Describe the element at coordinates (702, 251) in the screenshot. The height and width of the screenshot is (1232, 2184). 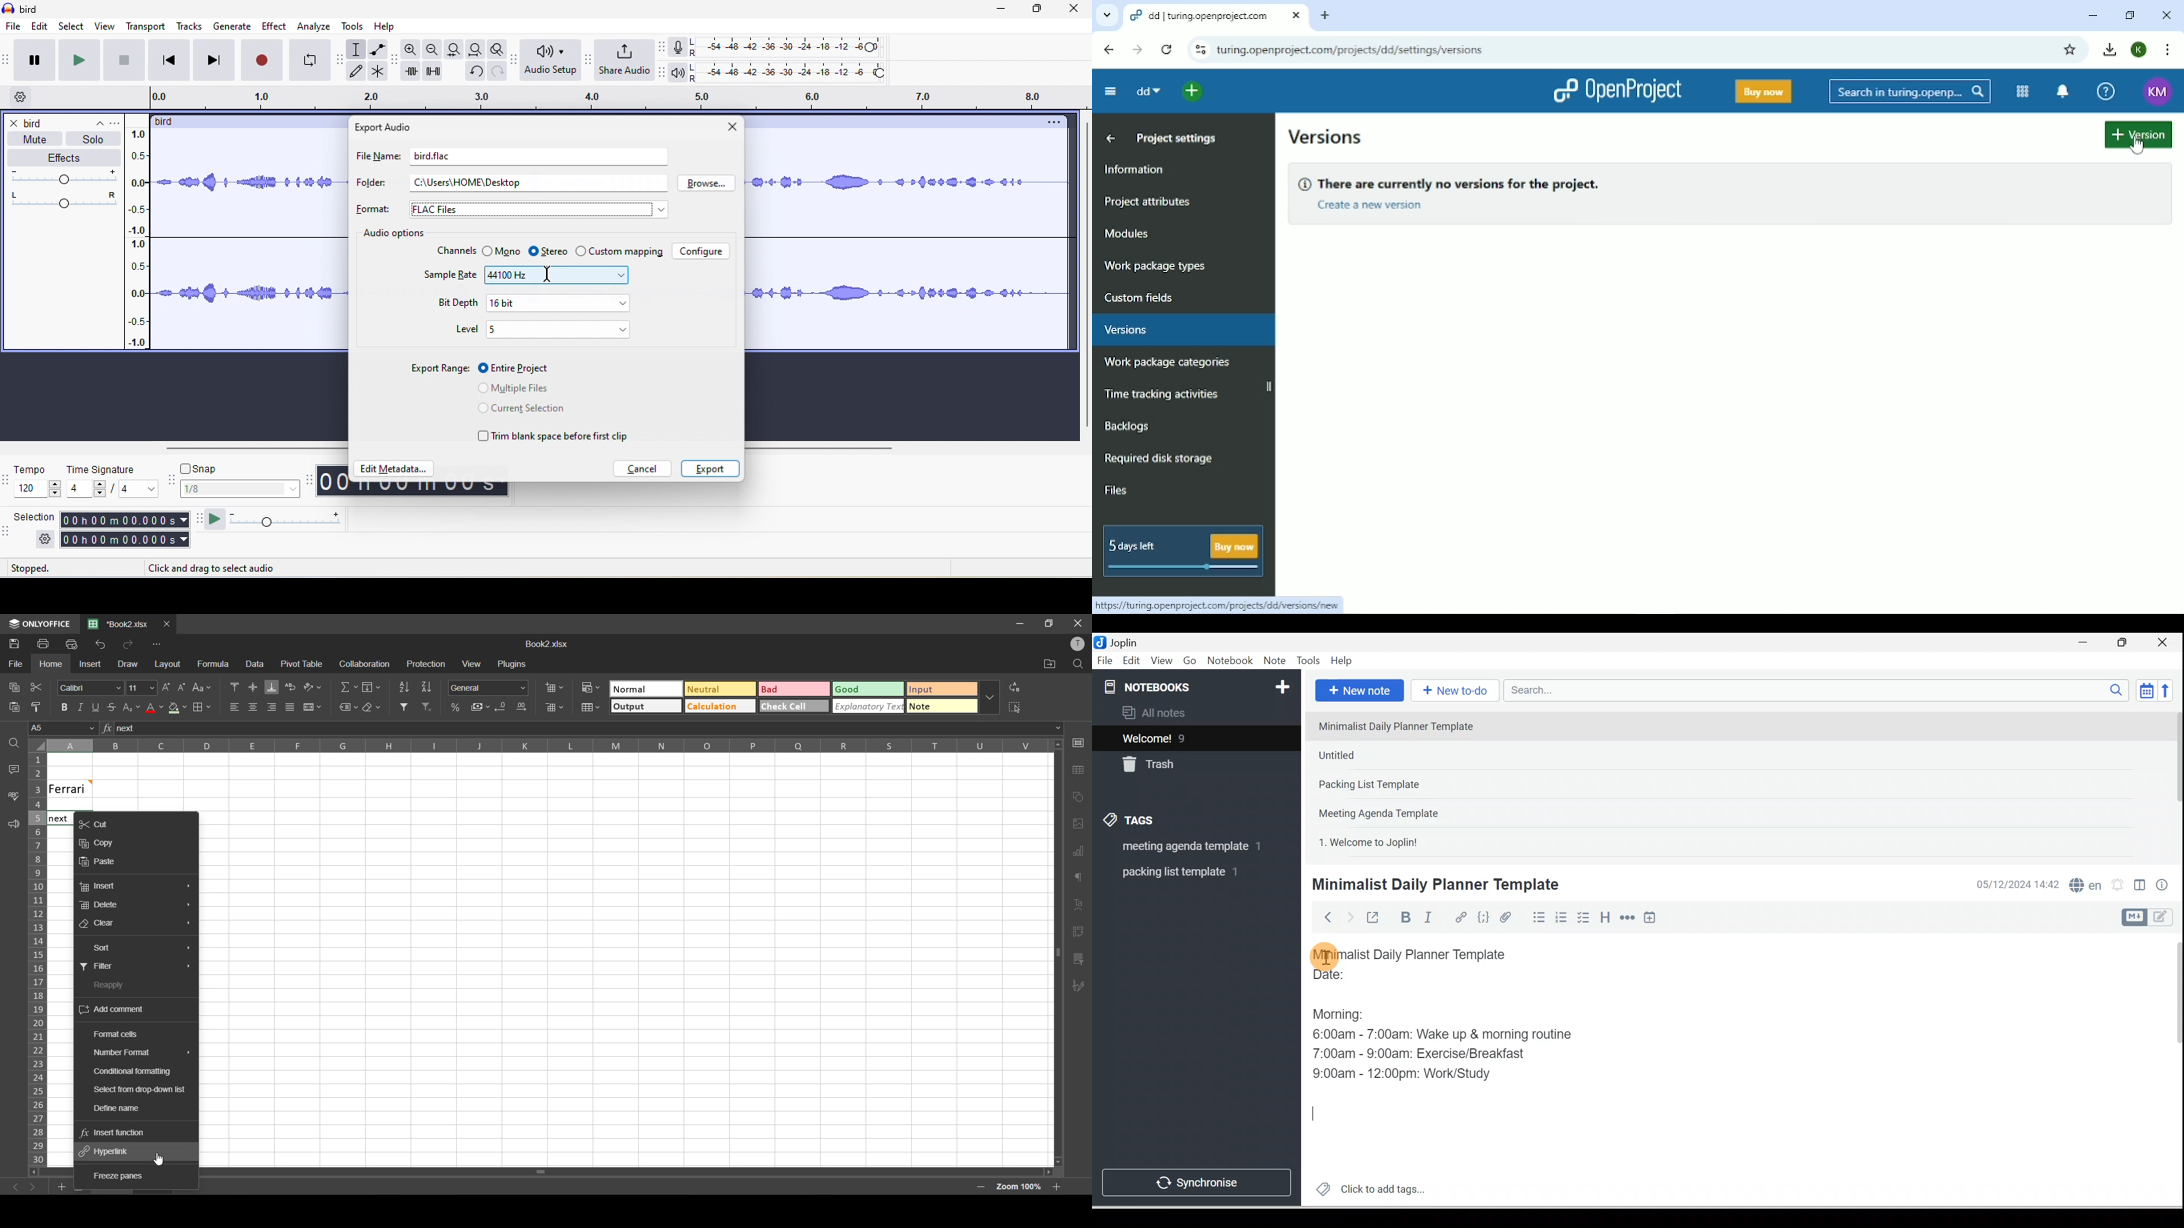
I see `configure` at that location.